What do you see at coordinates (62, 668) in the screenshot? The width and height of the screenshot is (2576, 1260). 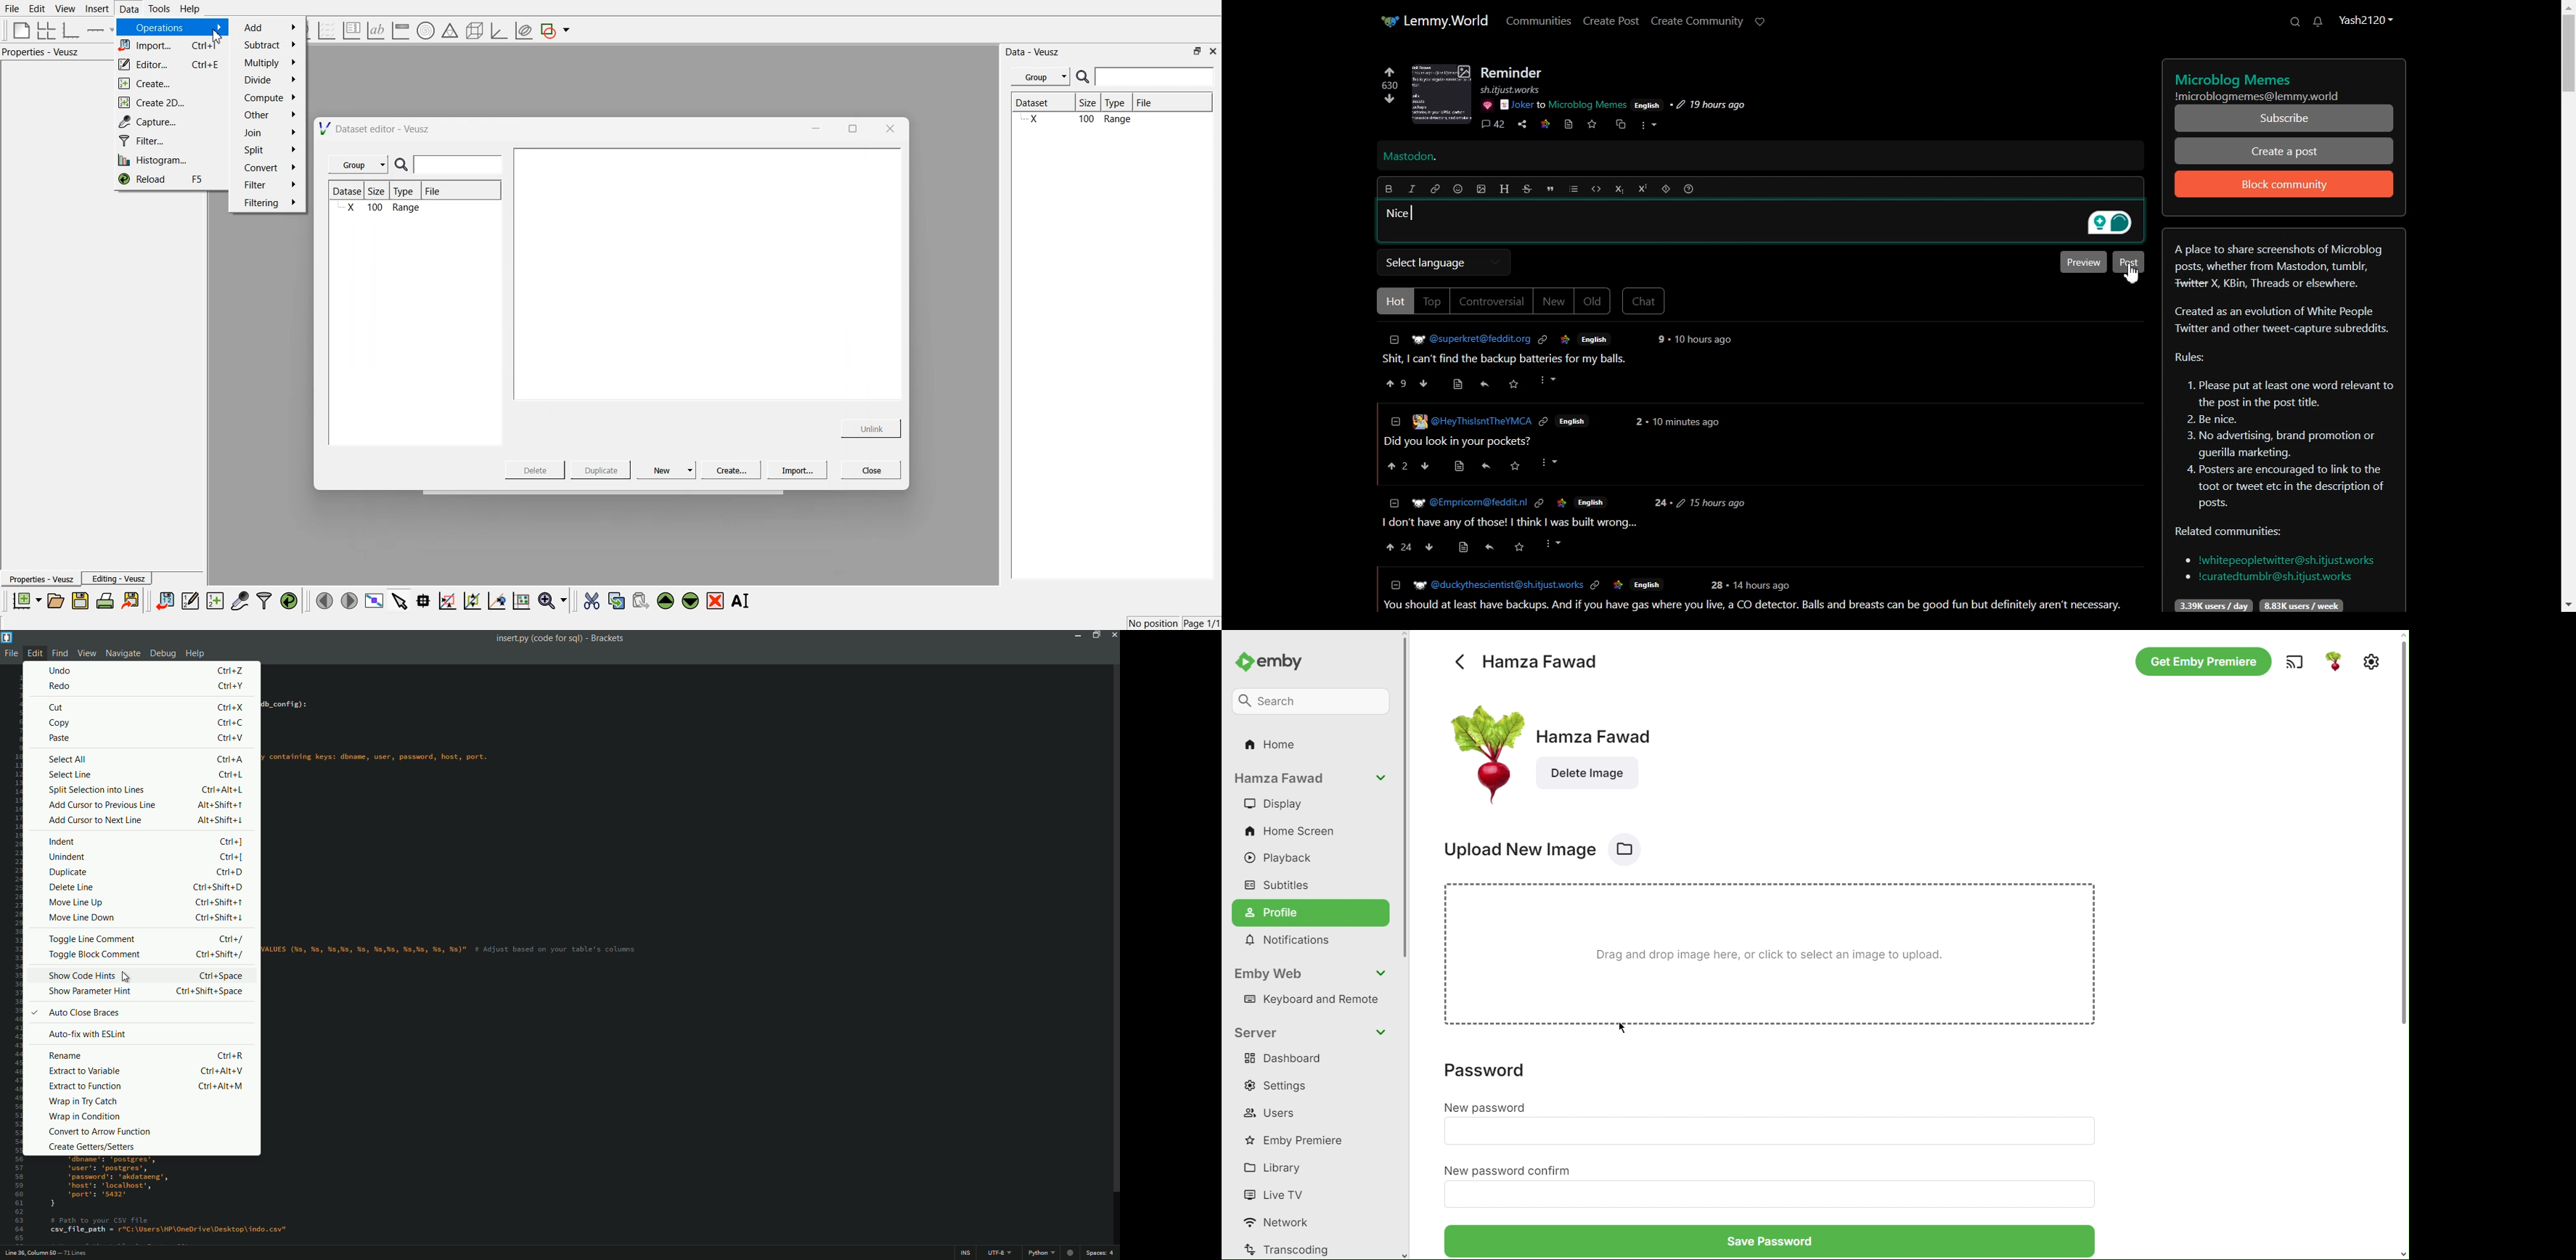 I see `undo` at bounding box center [62, 668].